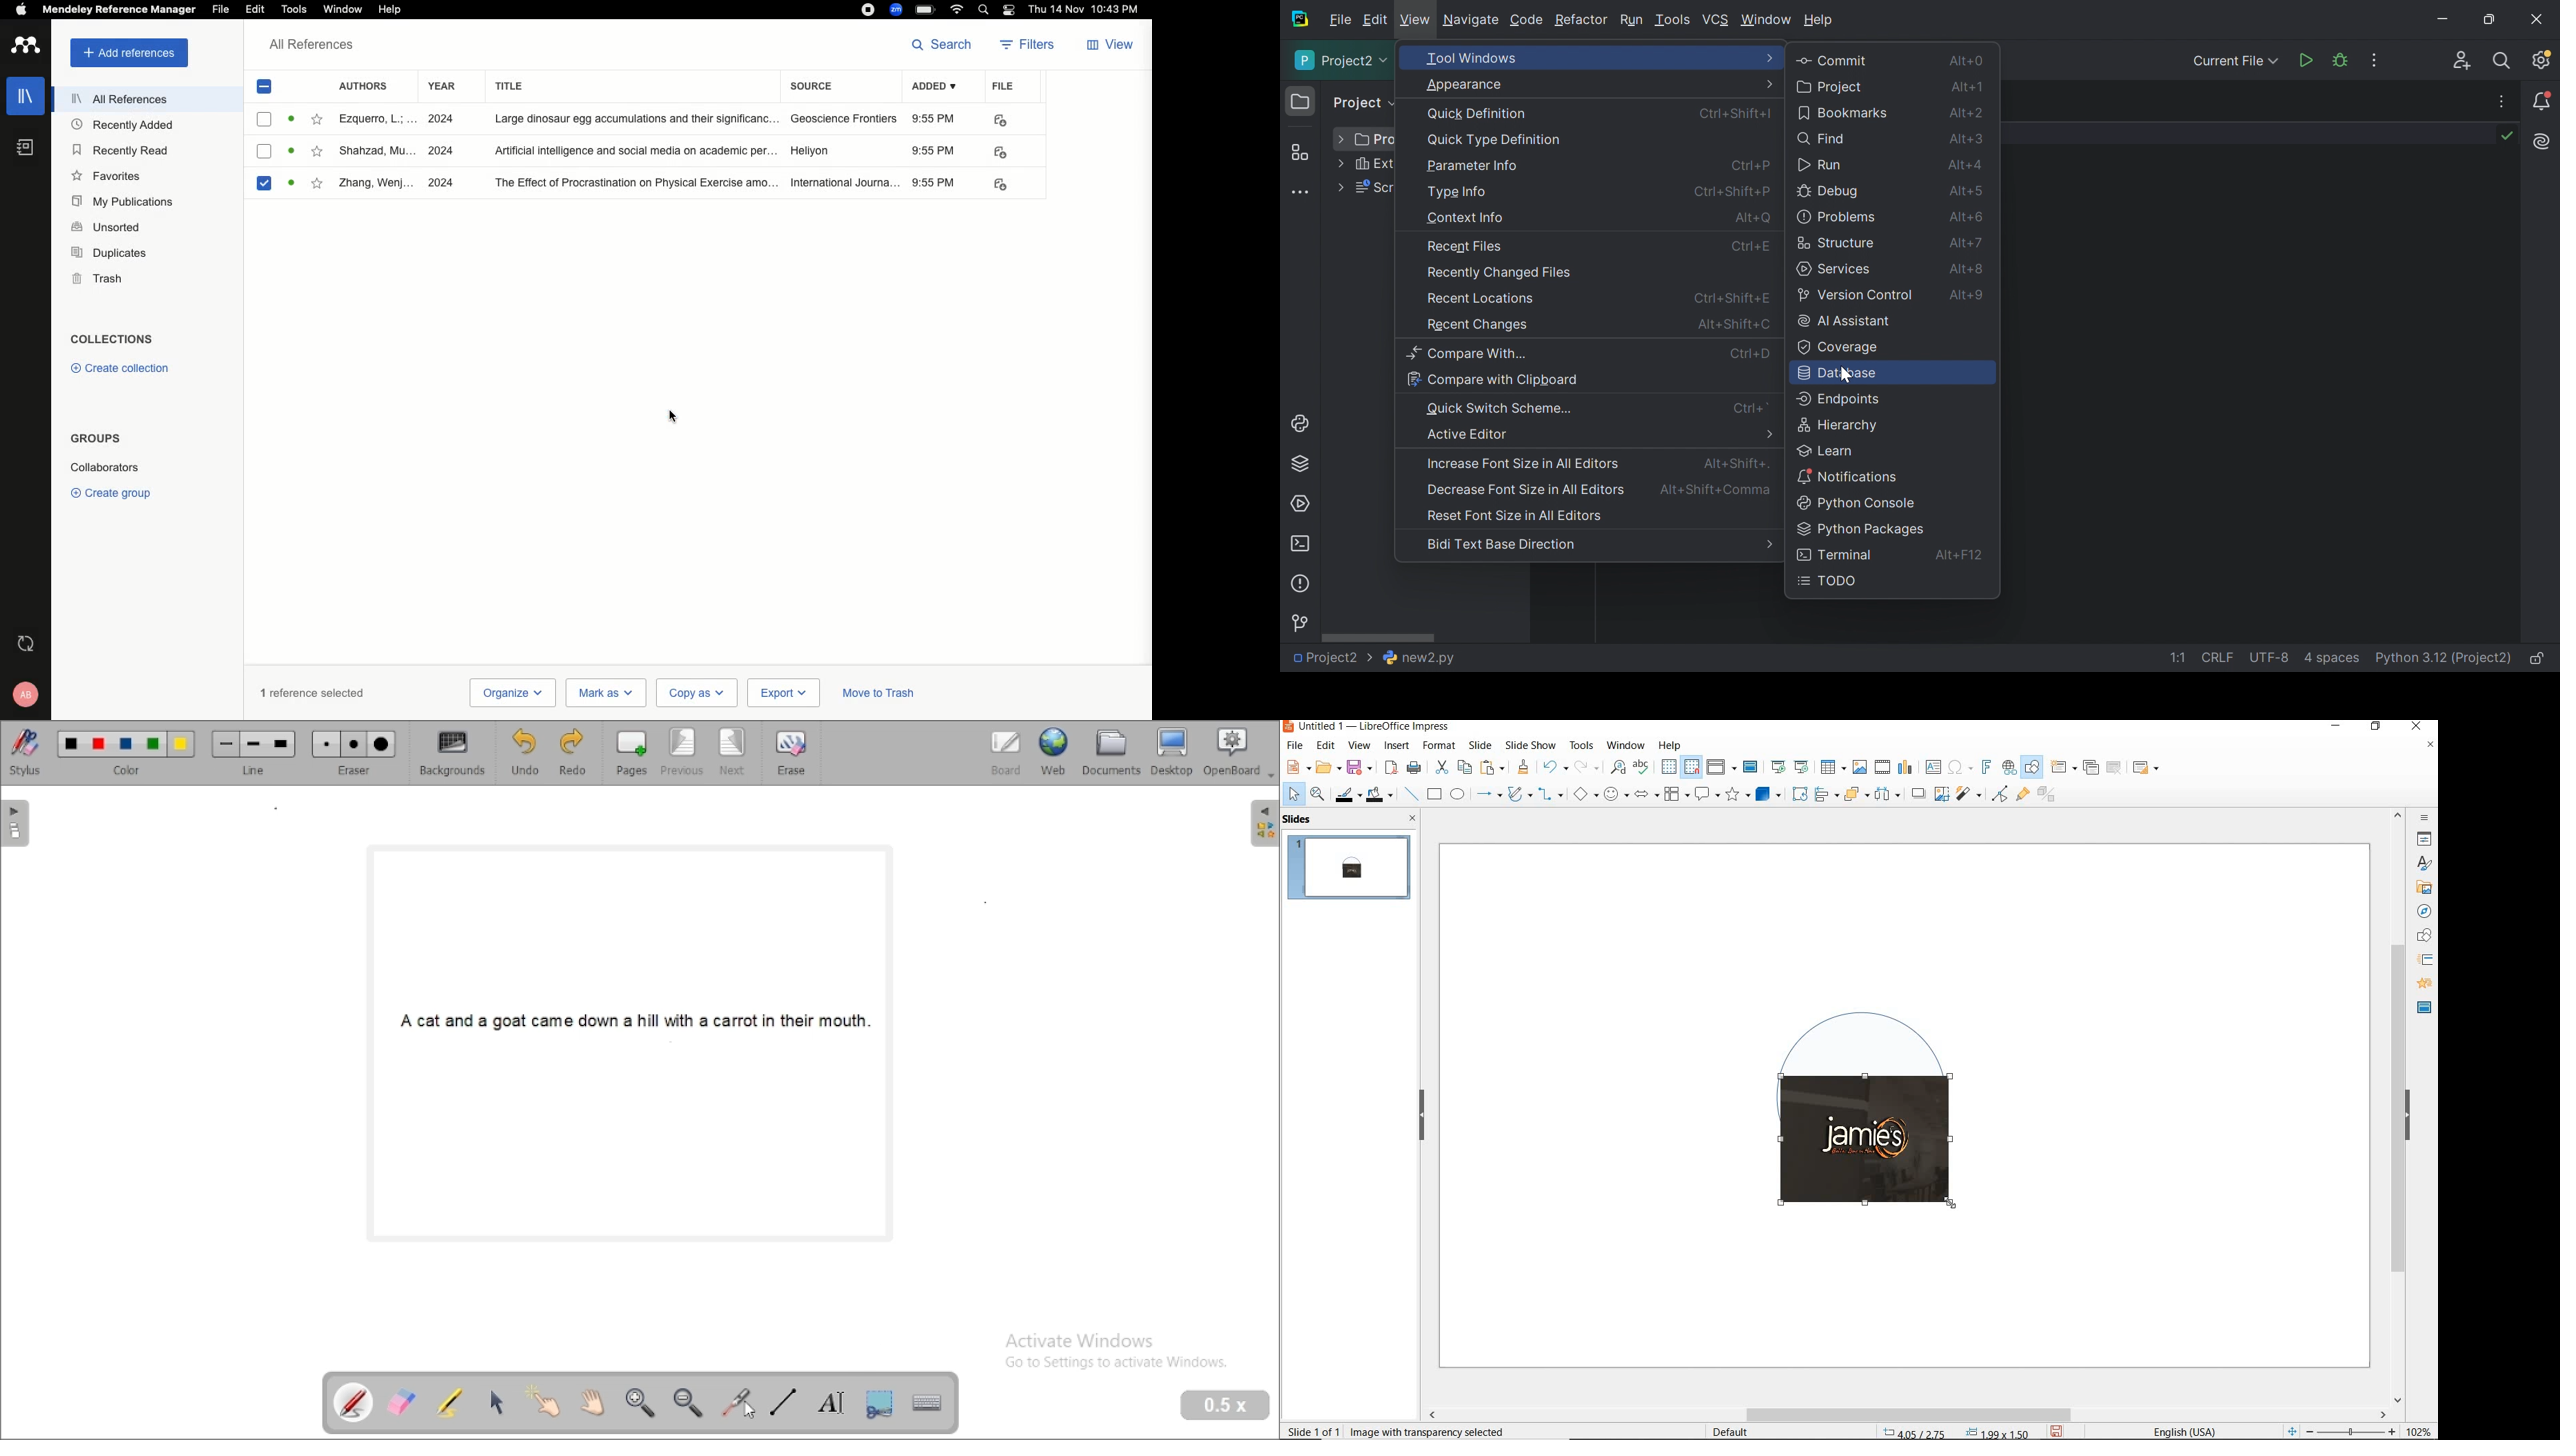  I want to click on Add references, so click(129, 53).